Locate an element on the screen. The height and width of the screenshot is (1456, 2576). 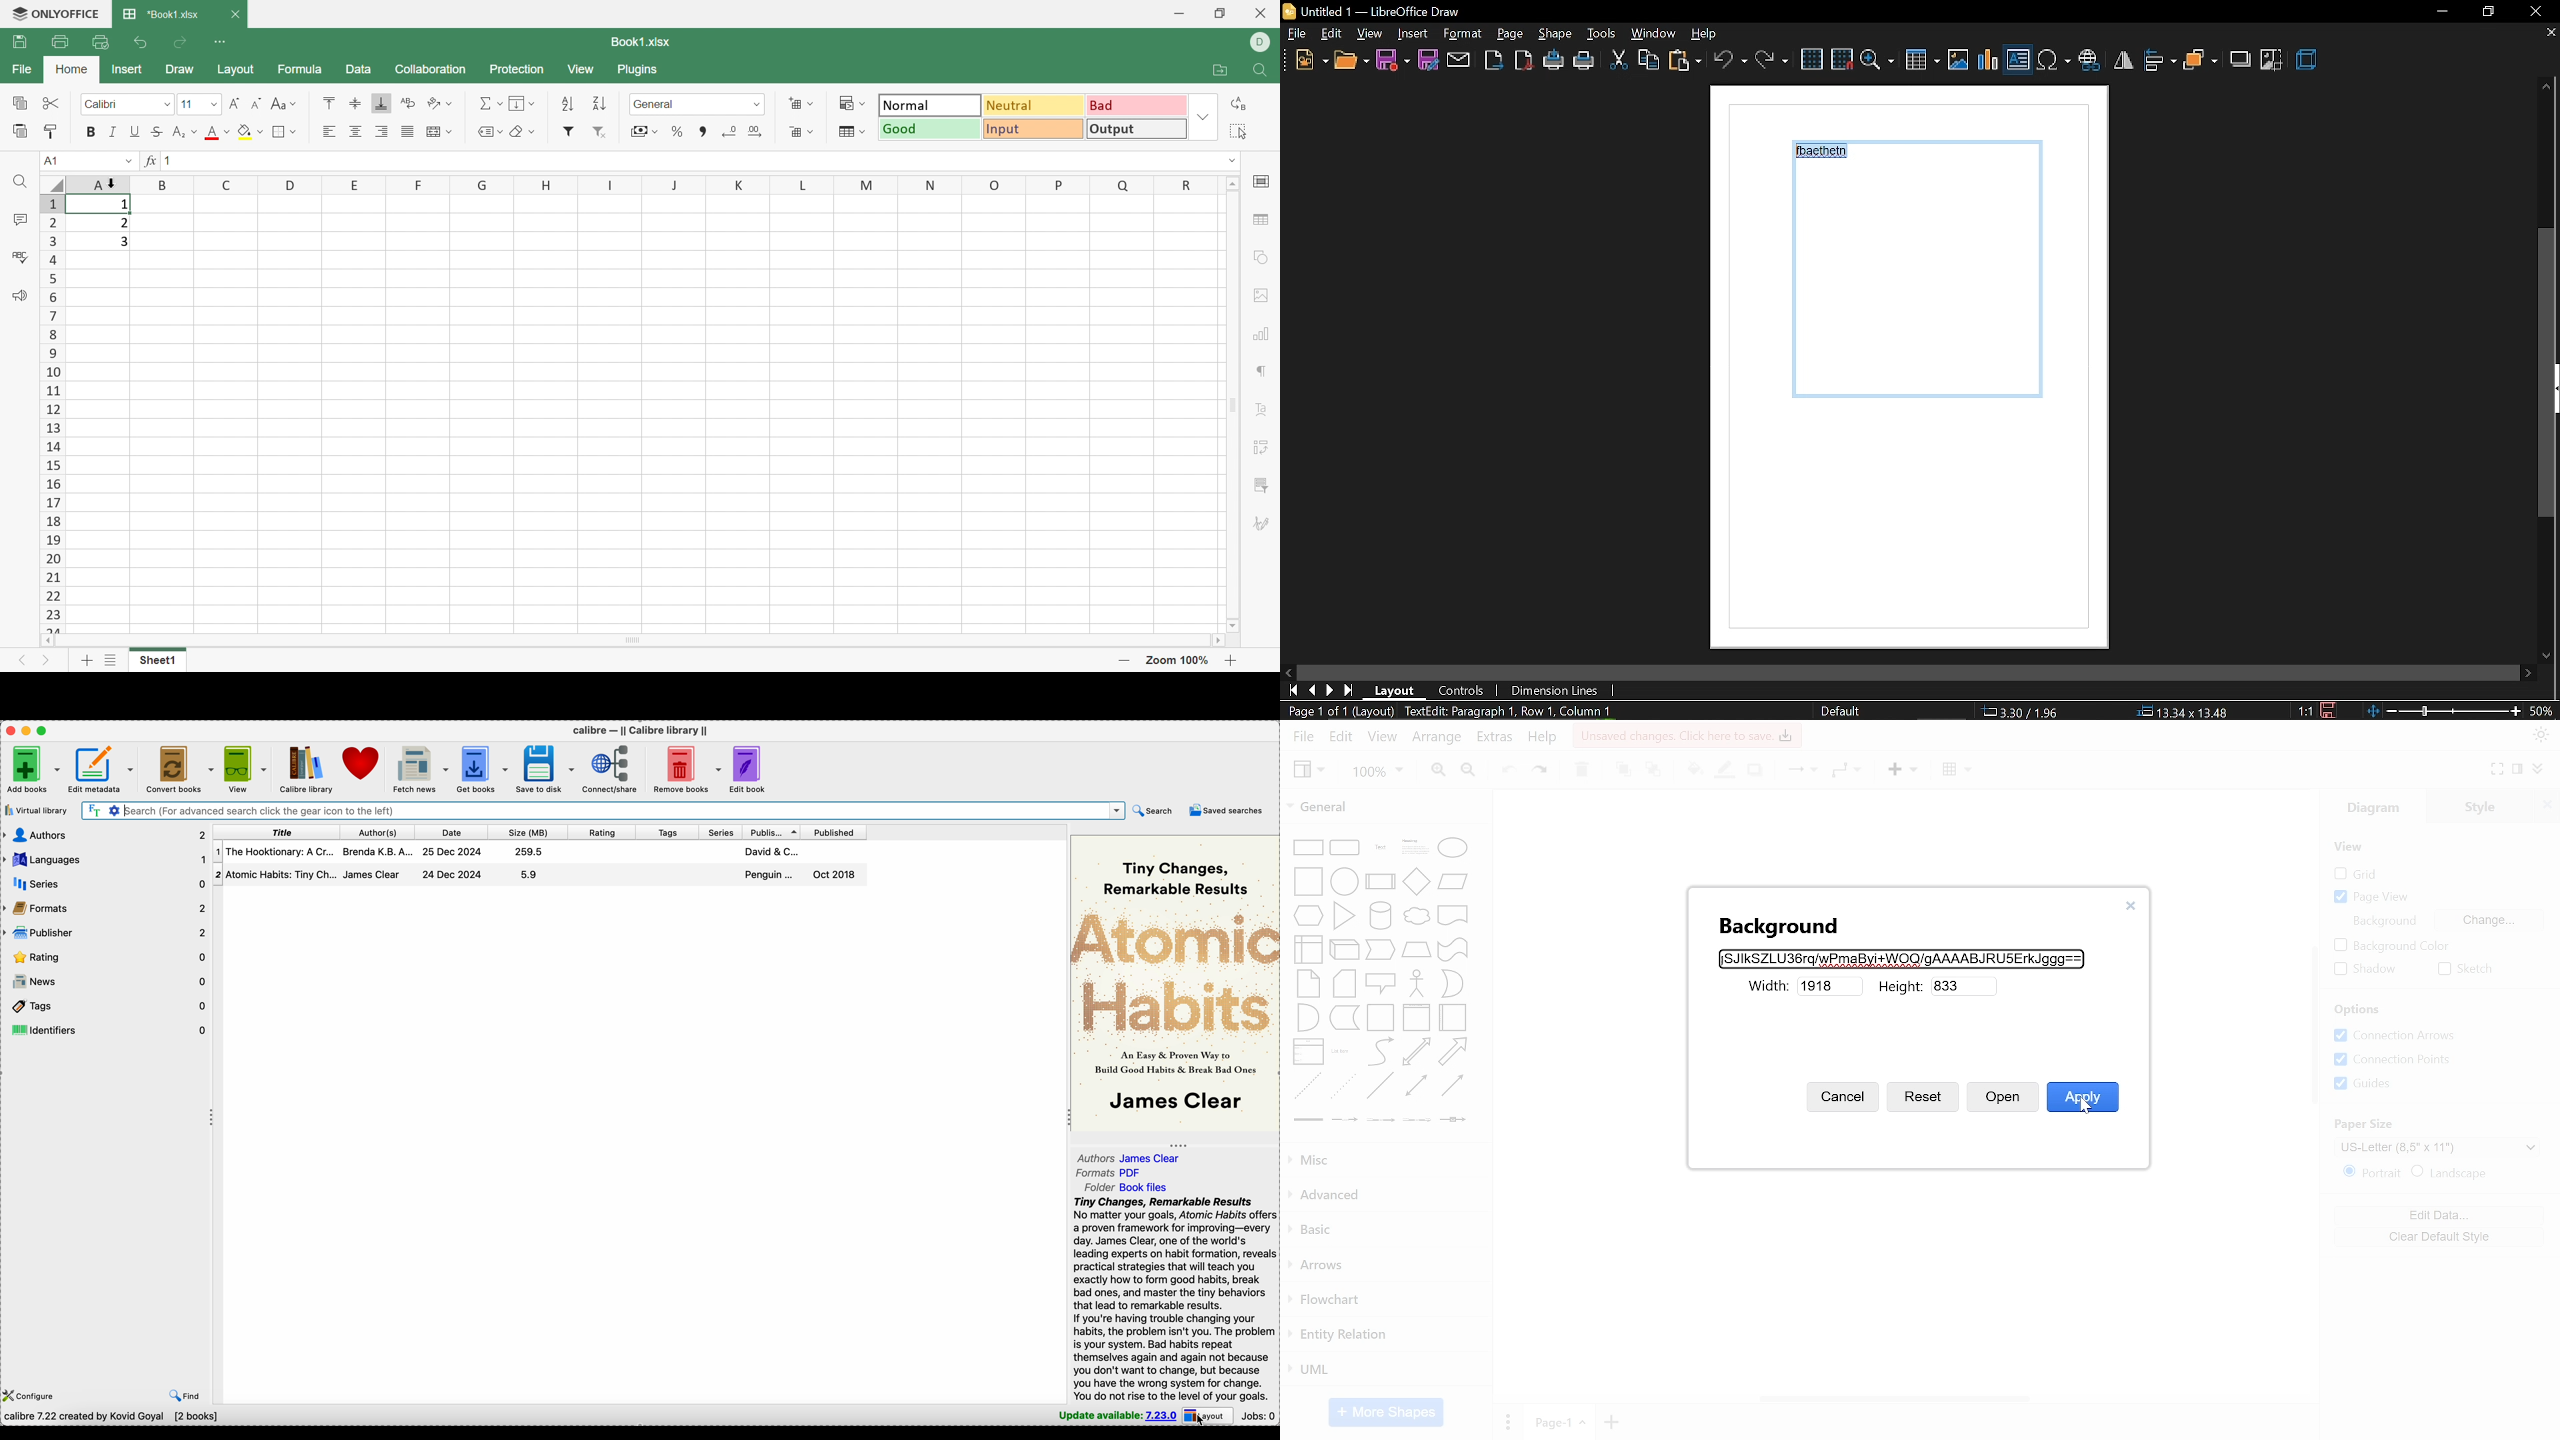
1 is located at coordinates (173, 162).